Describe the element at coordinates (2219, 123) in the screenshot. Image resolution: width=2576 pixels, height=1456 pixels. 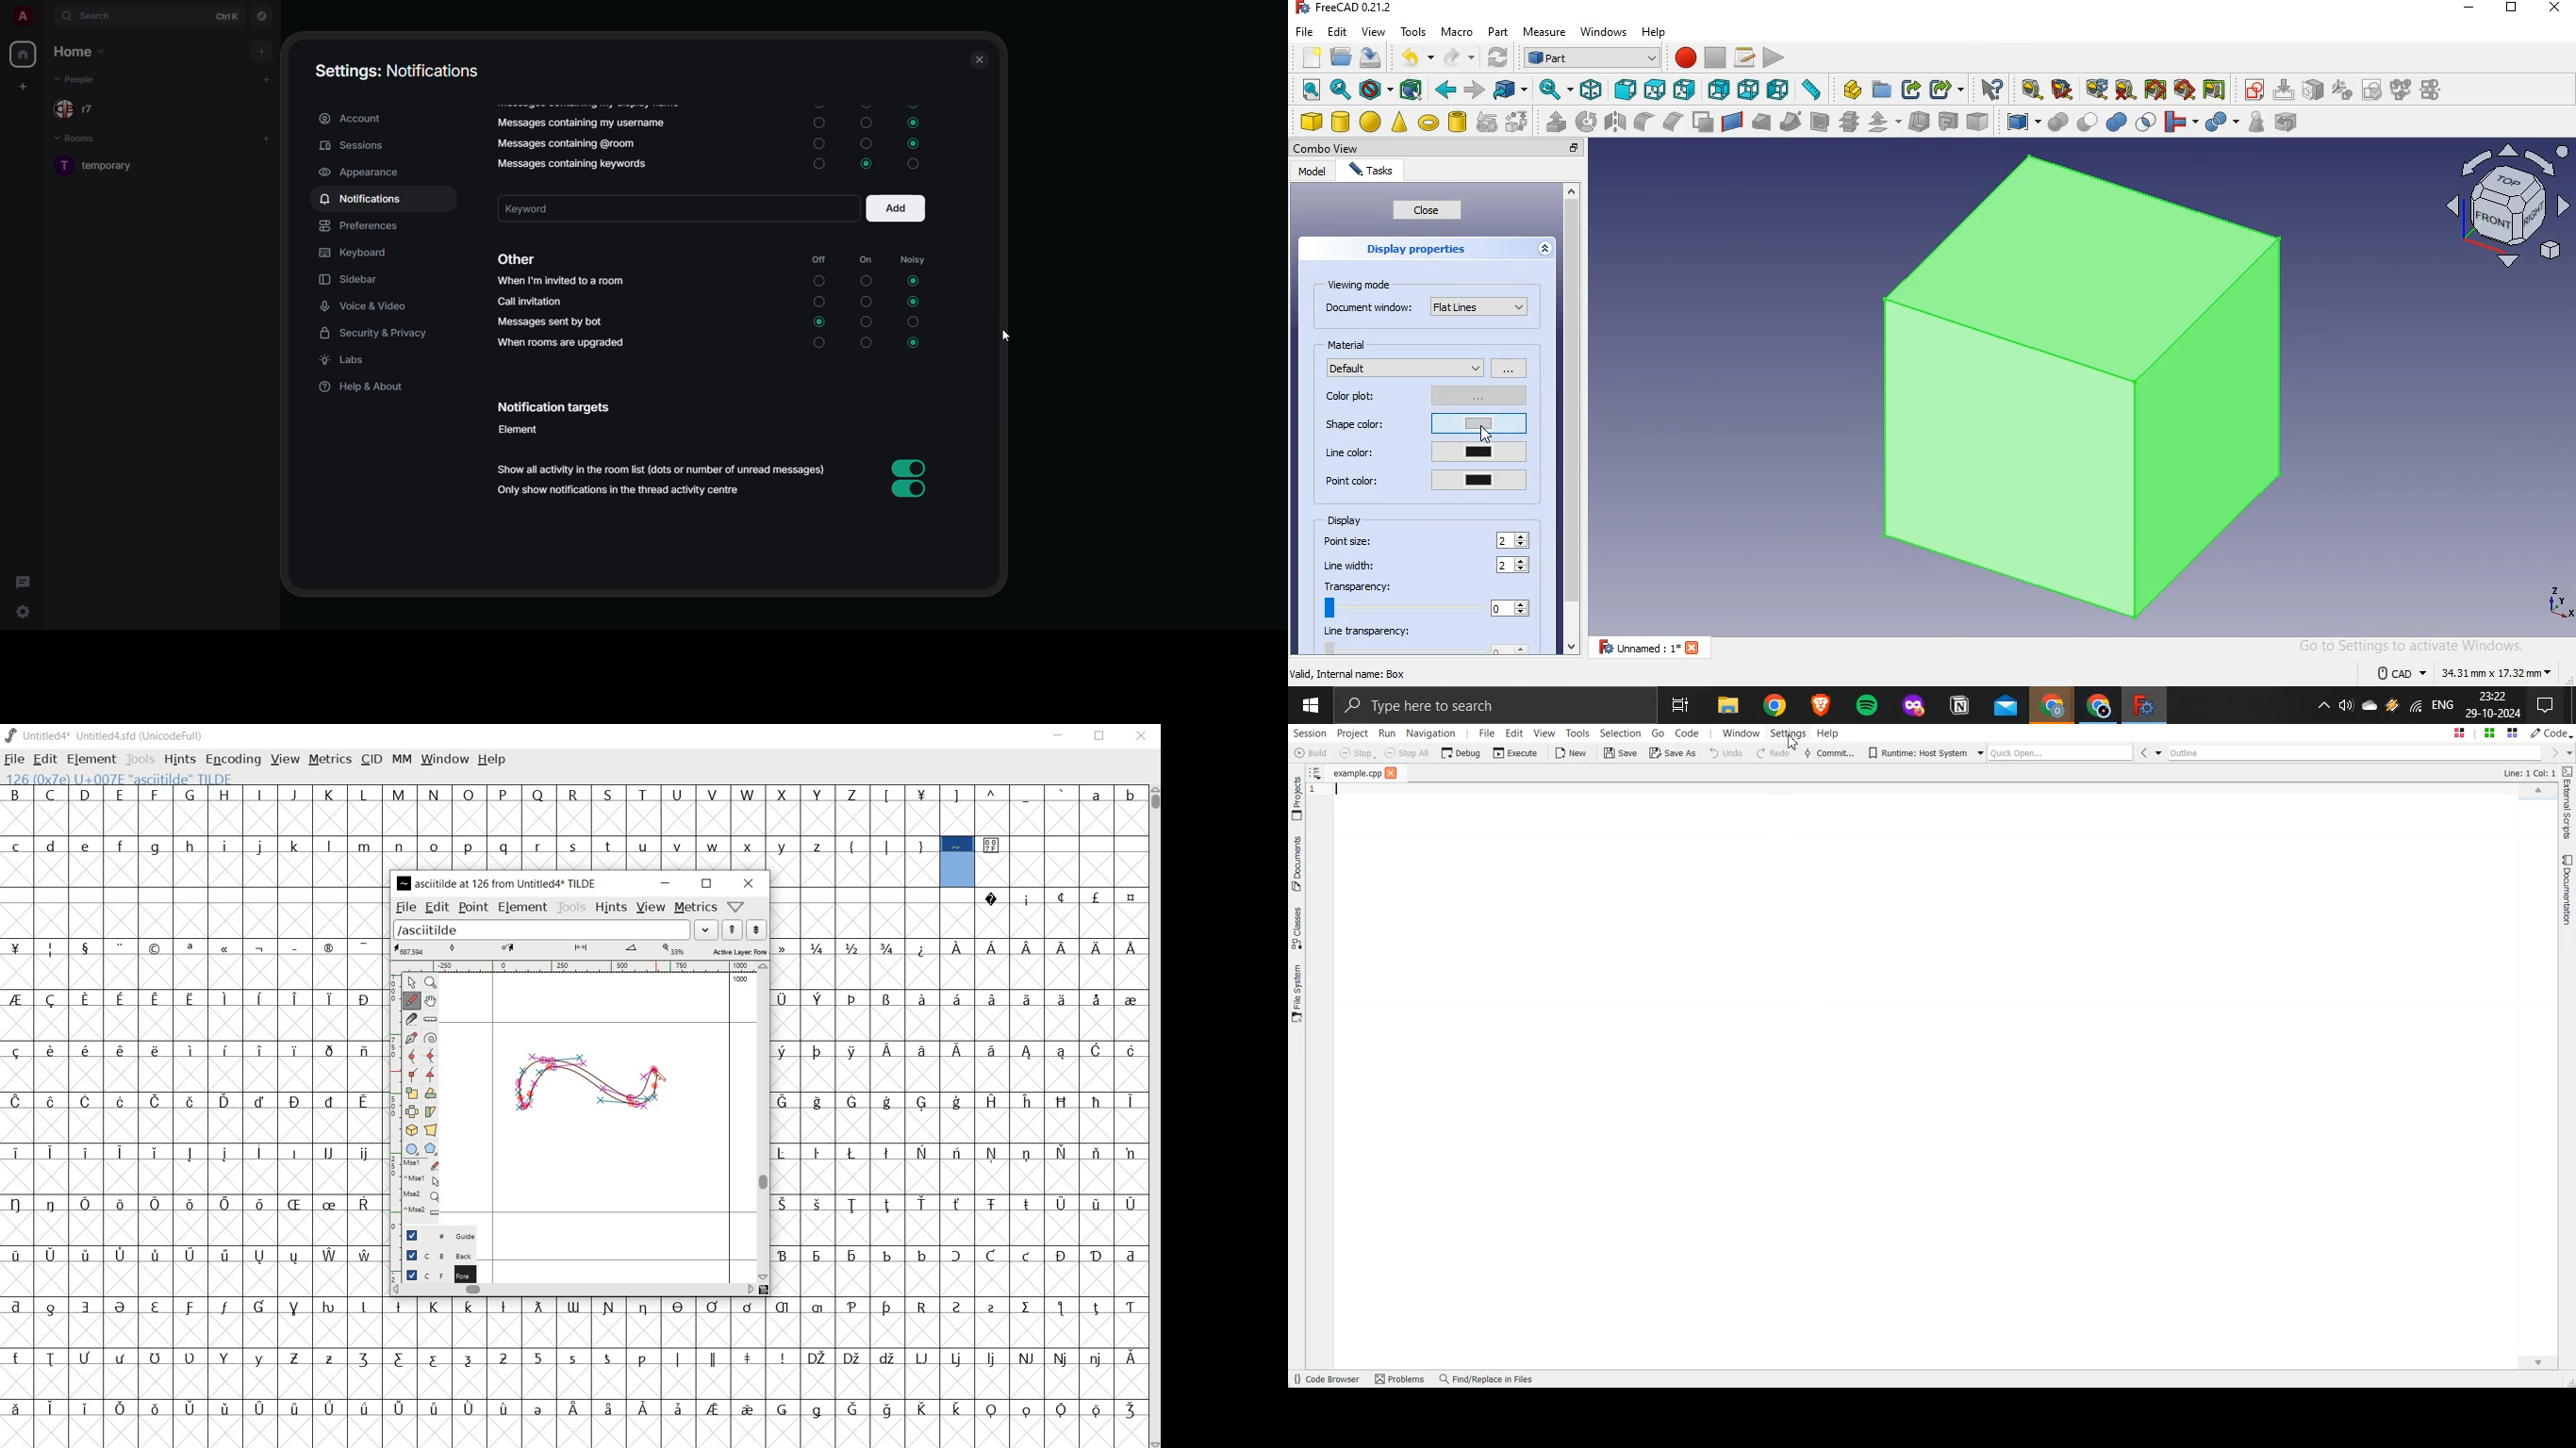
I see `split objects` at that location.